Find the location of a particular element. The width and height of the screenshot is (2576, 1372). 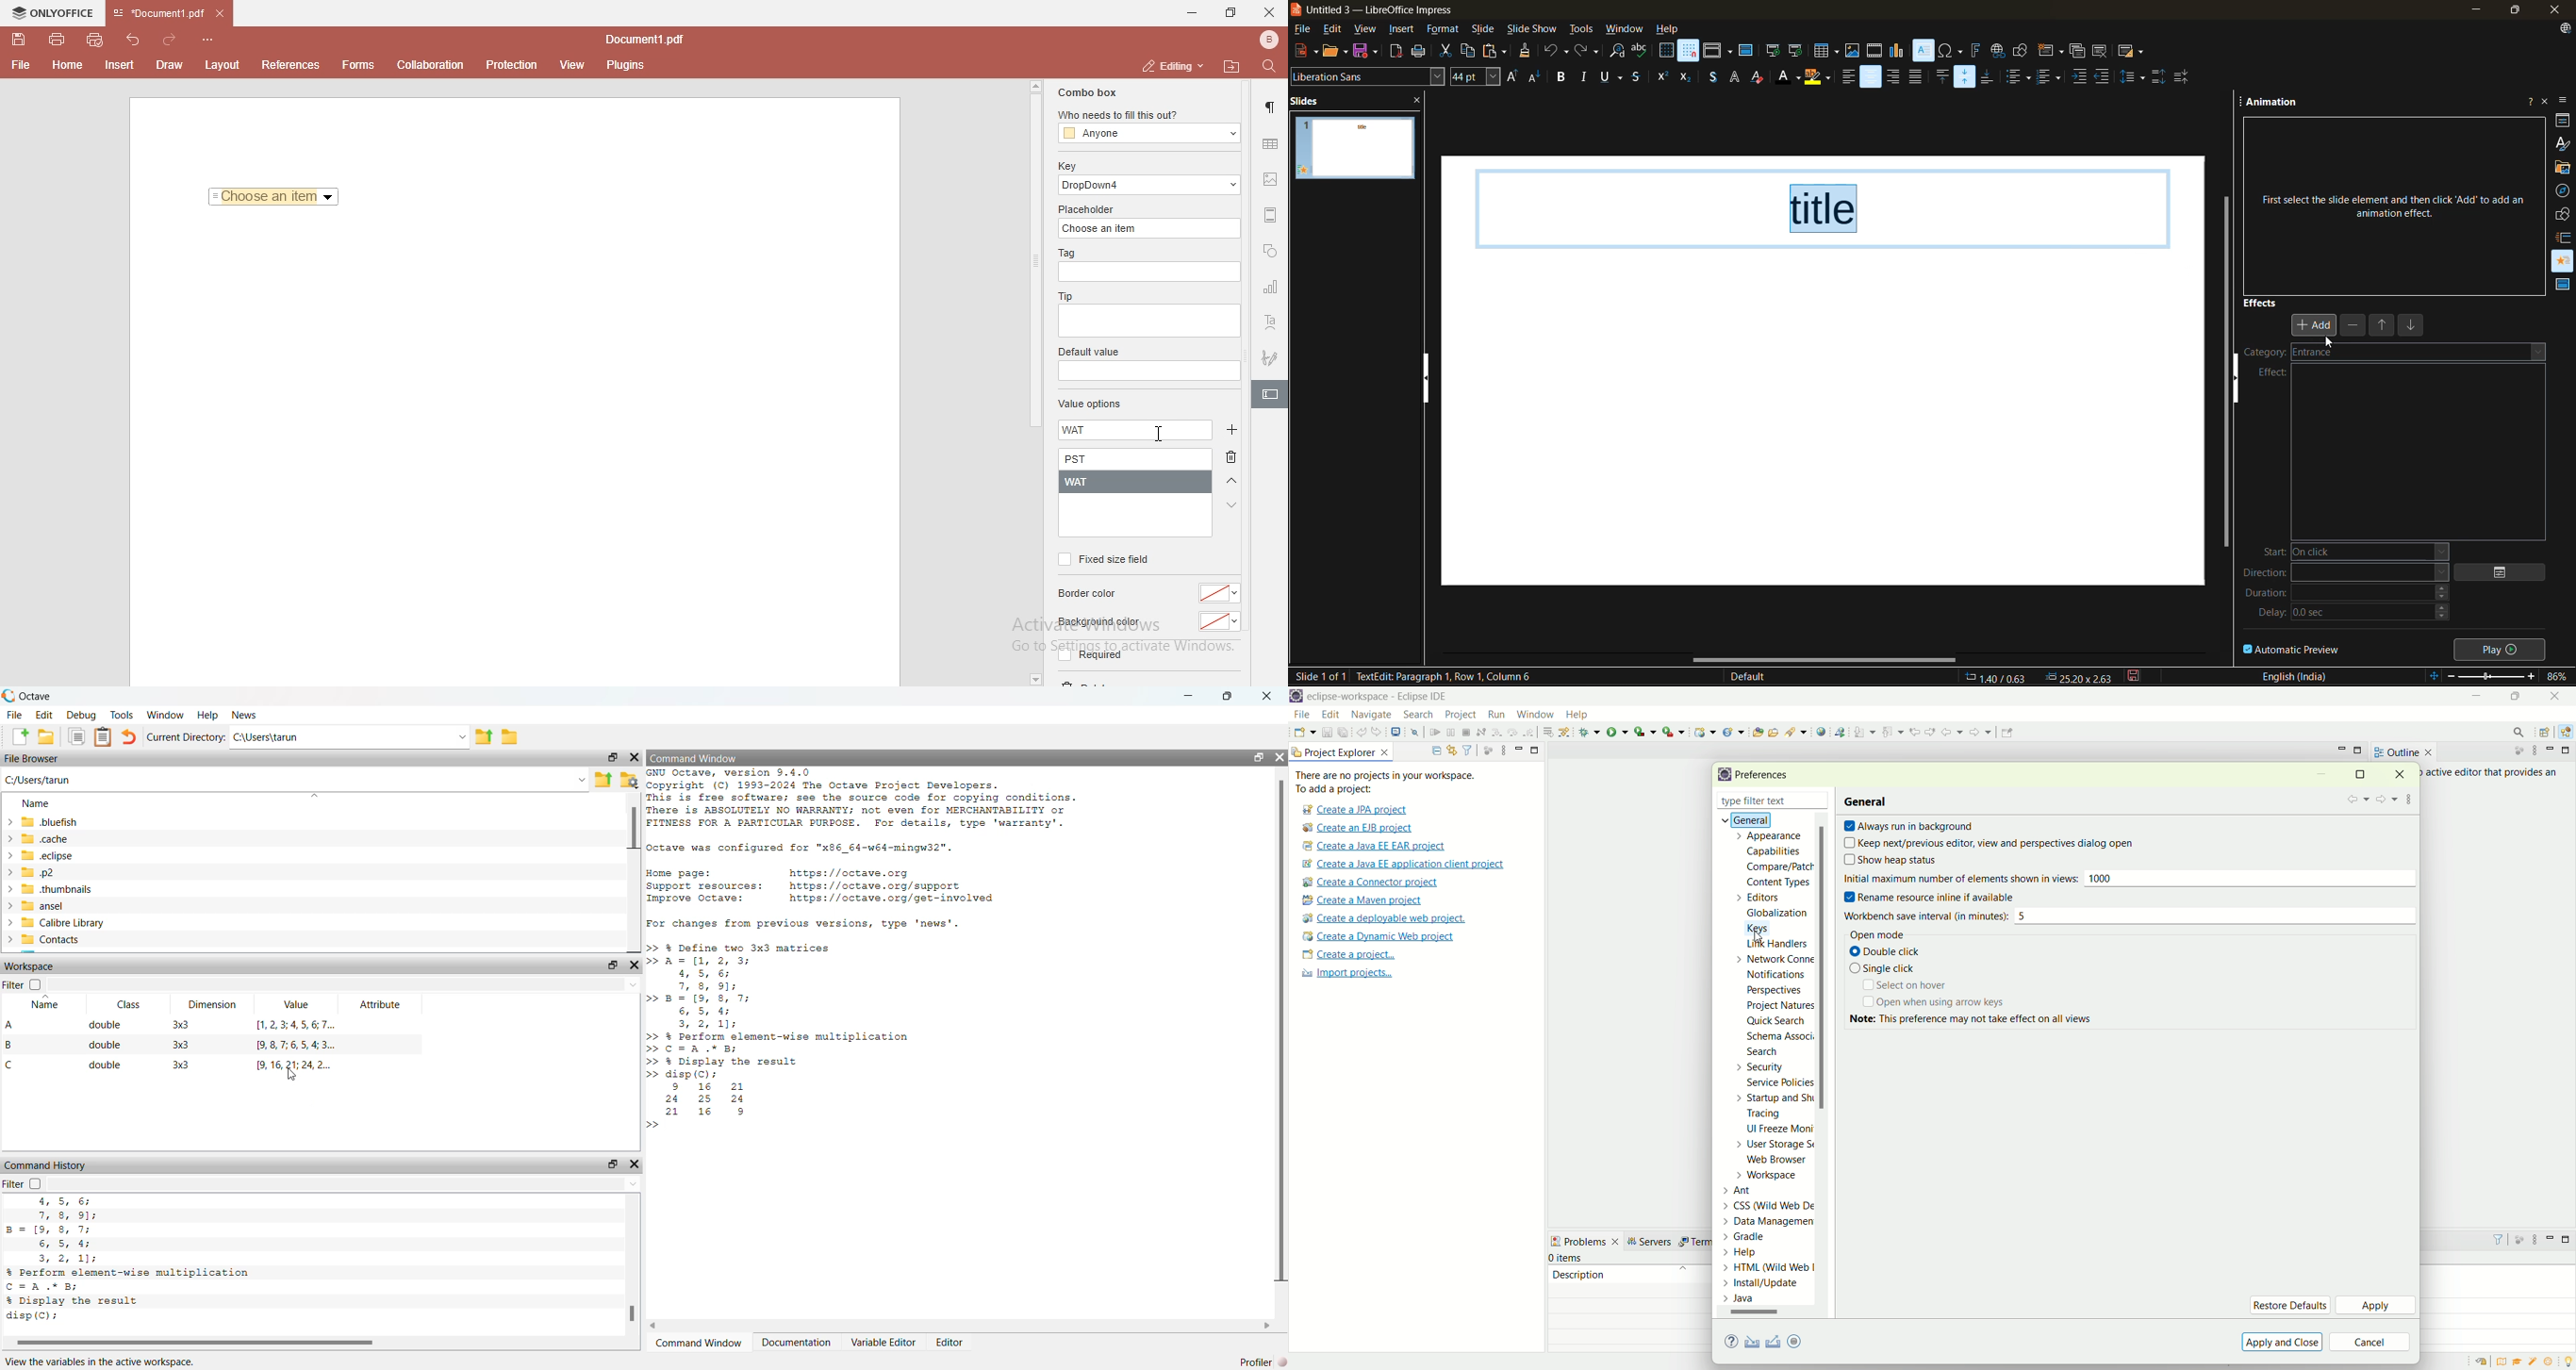

save is located at coordinates (1367, 50).